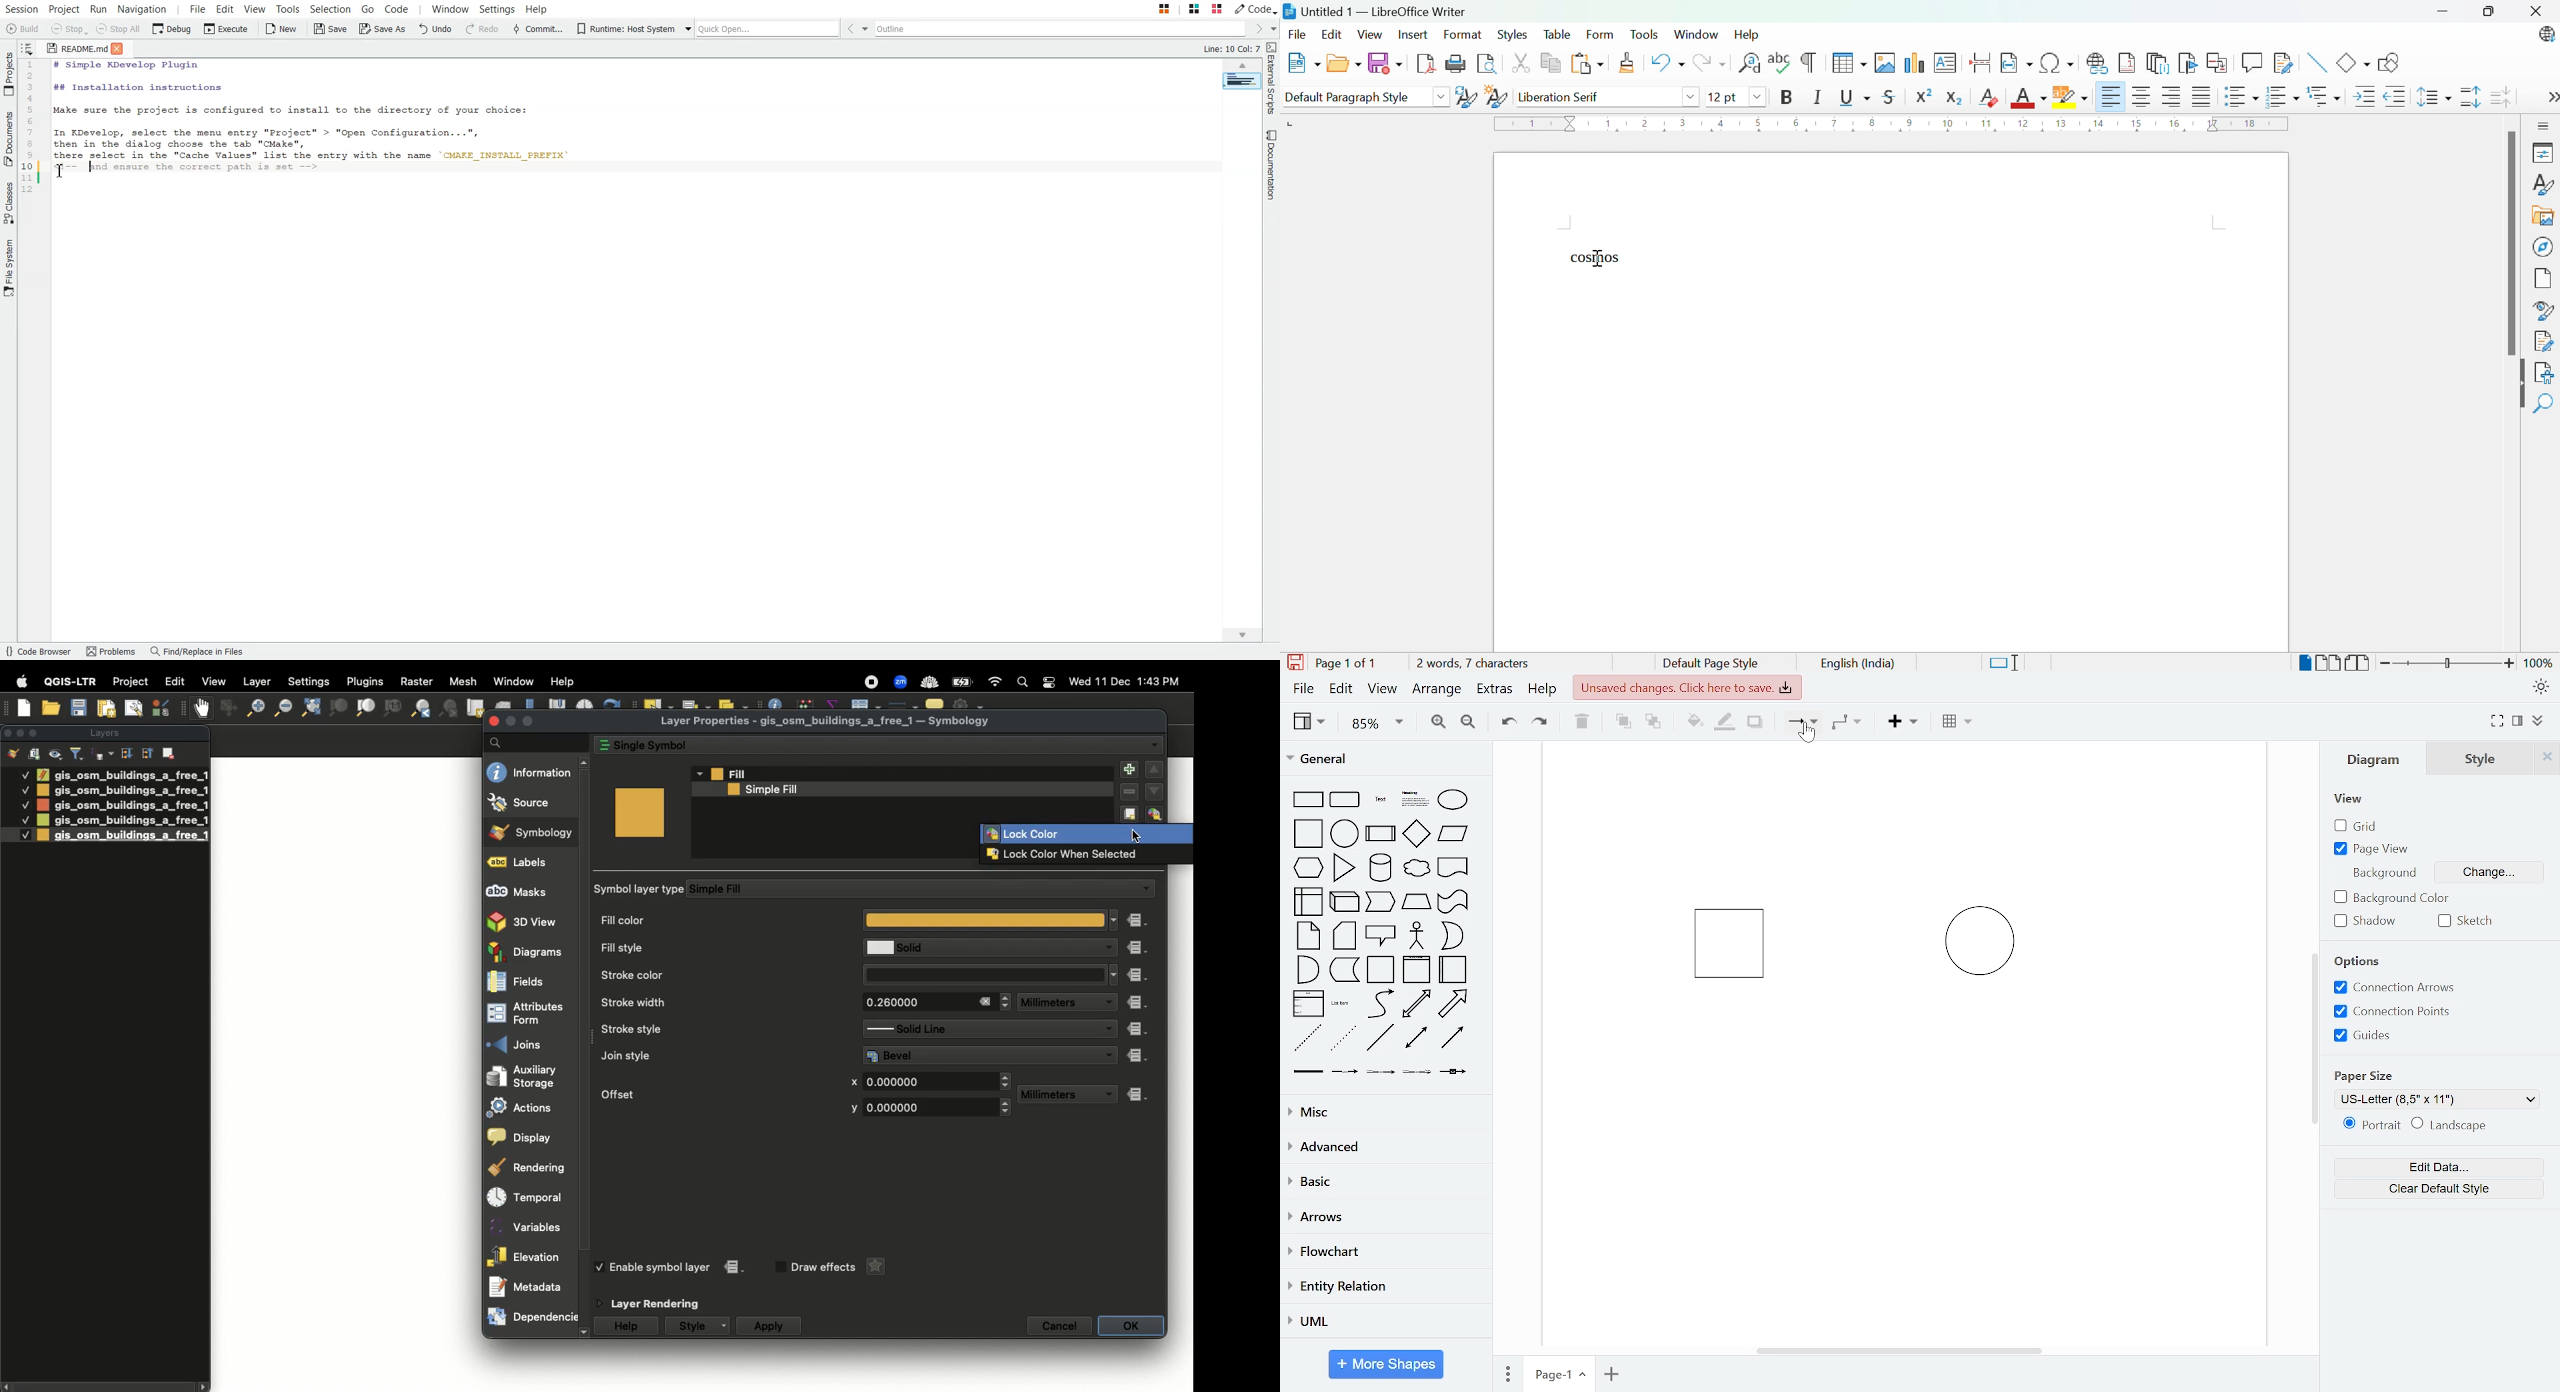 Image resolution: width=2576 pixels, height=1400 pixels. Describe the element at coordinates (2128, 62) in the screenshot. I see `Insert footnote` at that location.